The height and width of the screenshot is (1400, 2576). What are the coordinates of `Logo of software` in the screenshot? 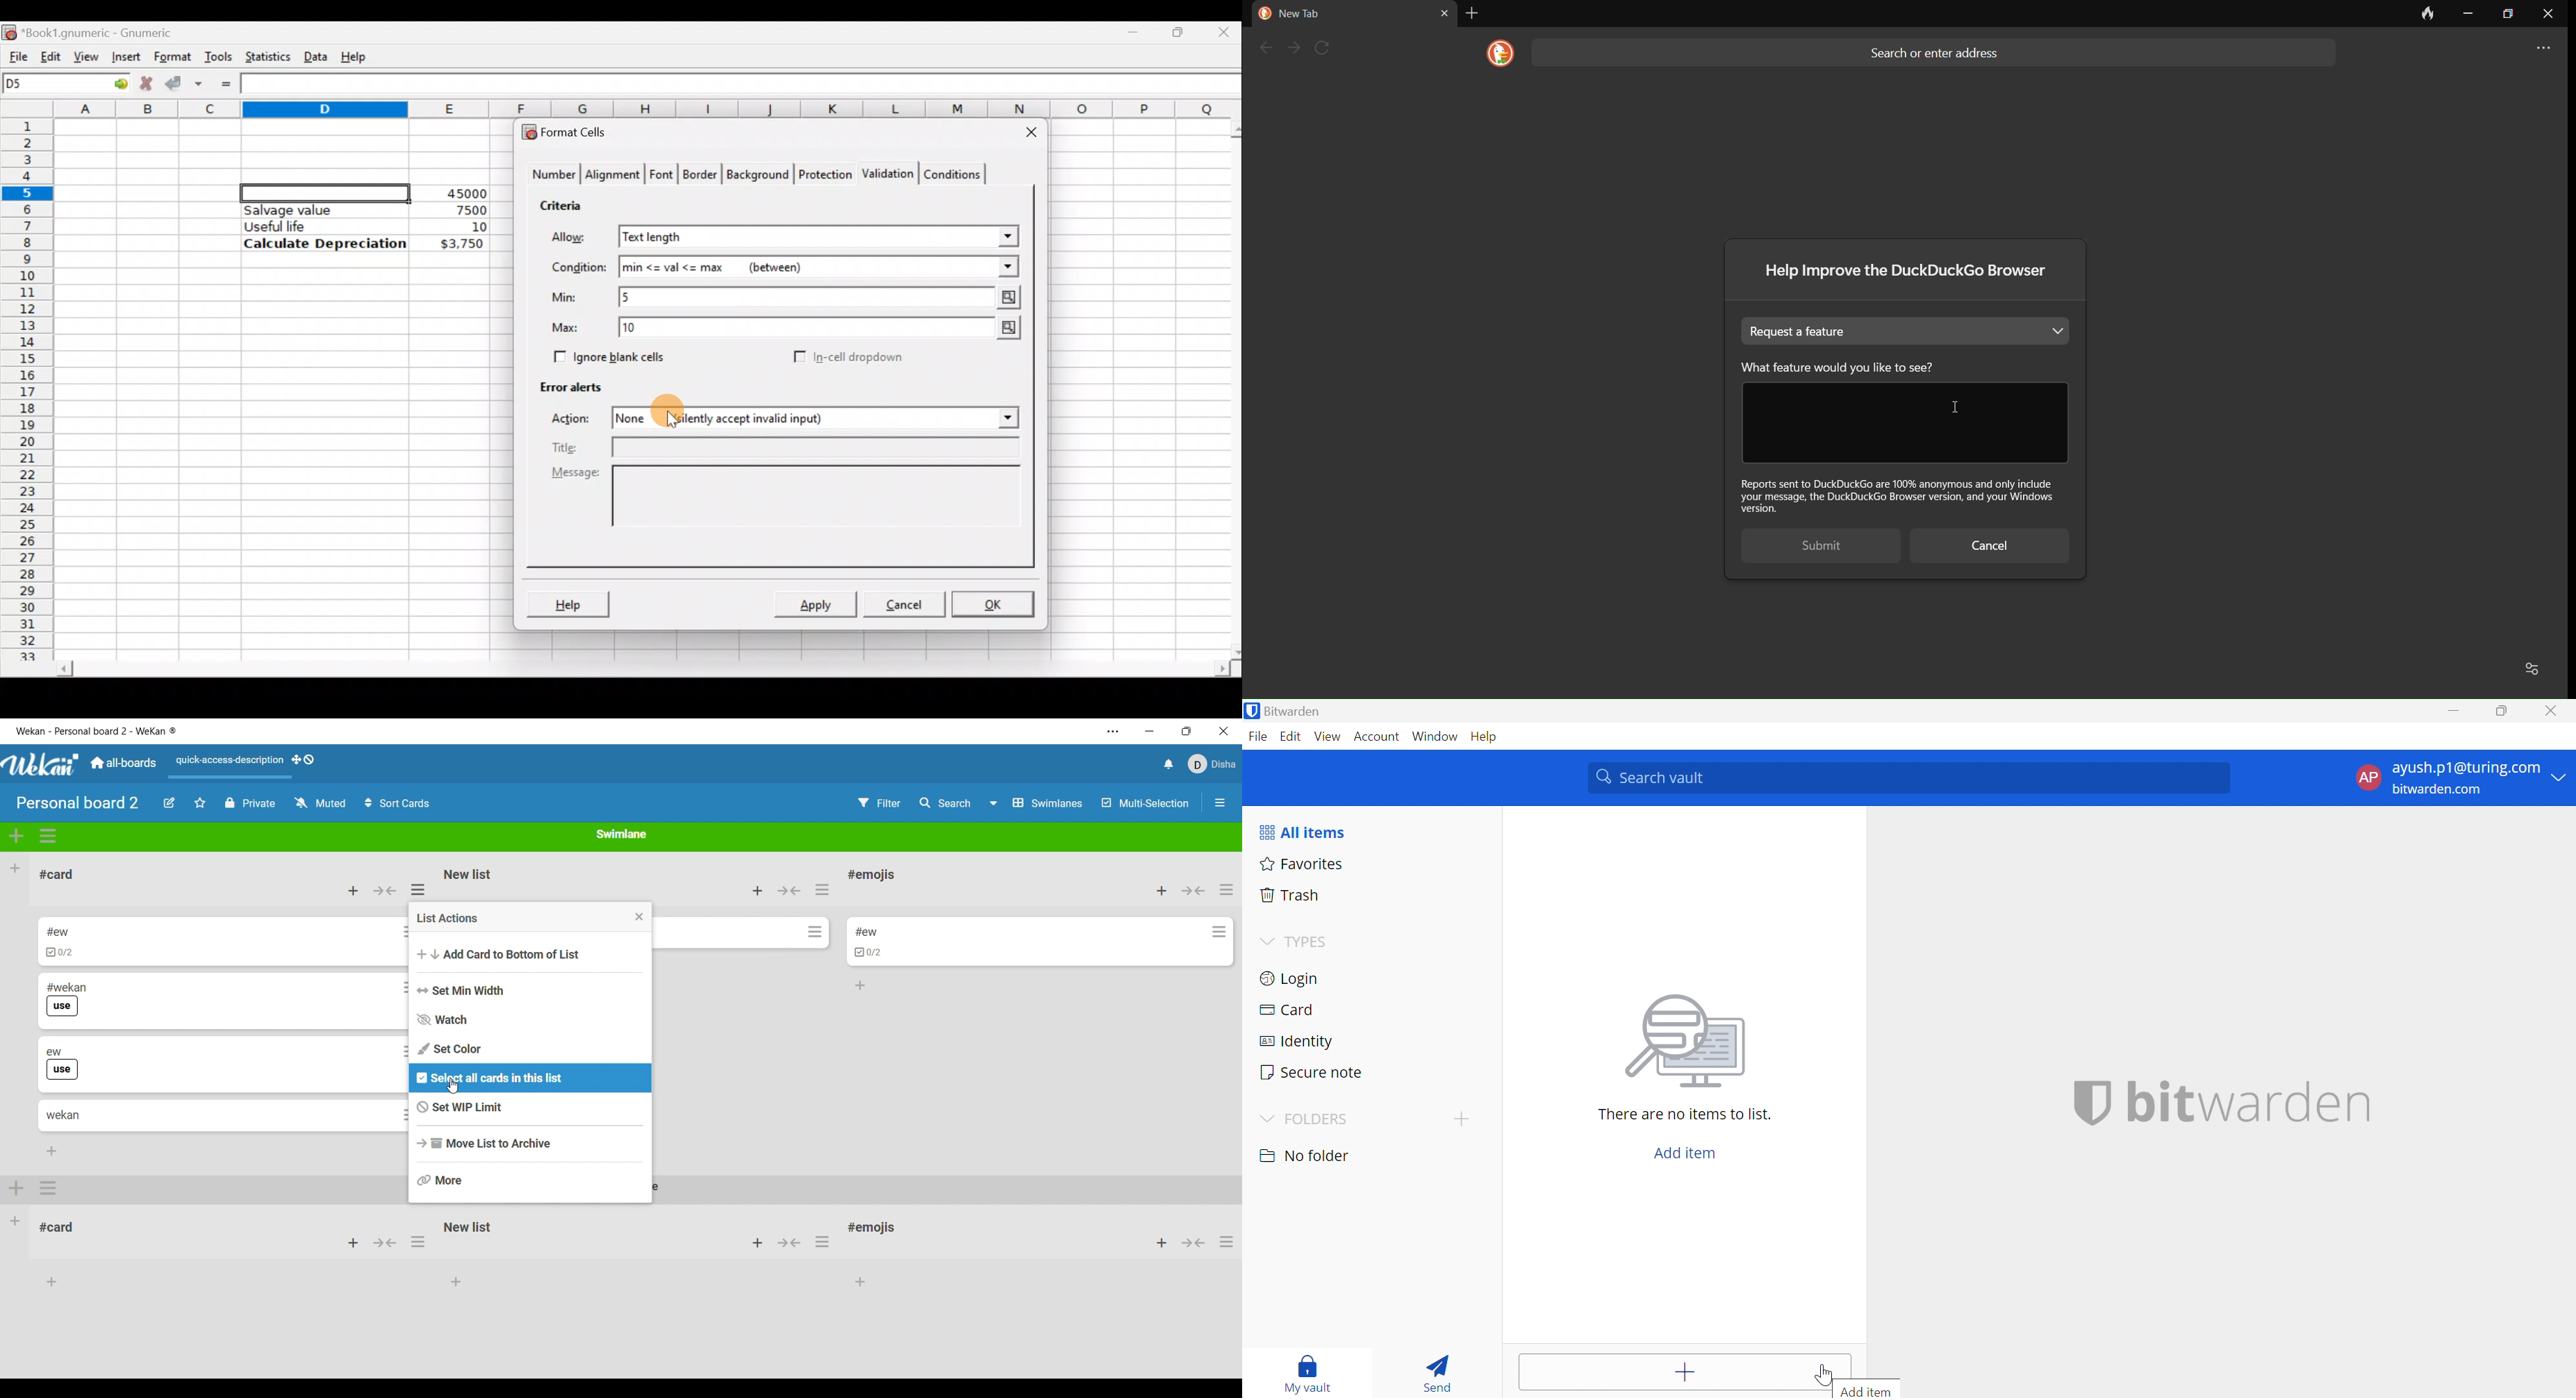 It's located at (41, 764).